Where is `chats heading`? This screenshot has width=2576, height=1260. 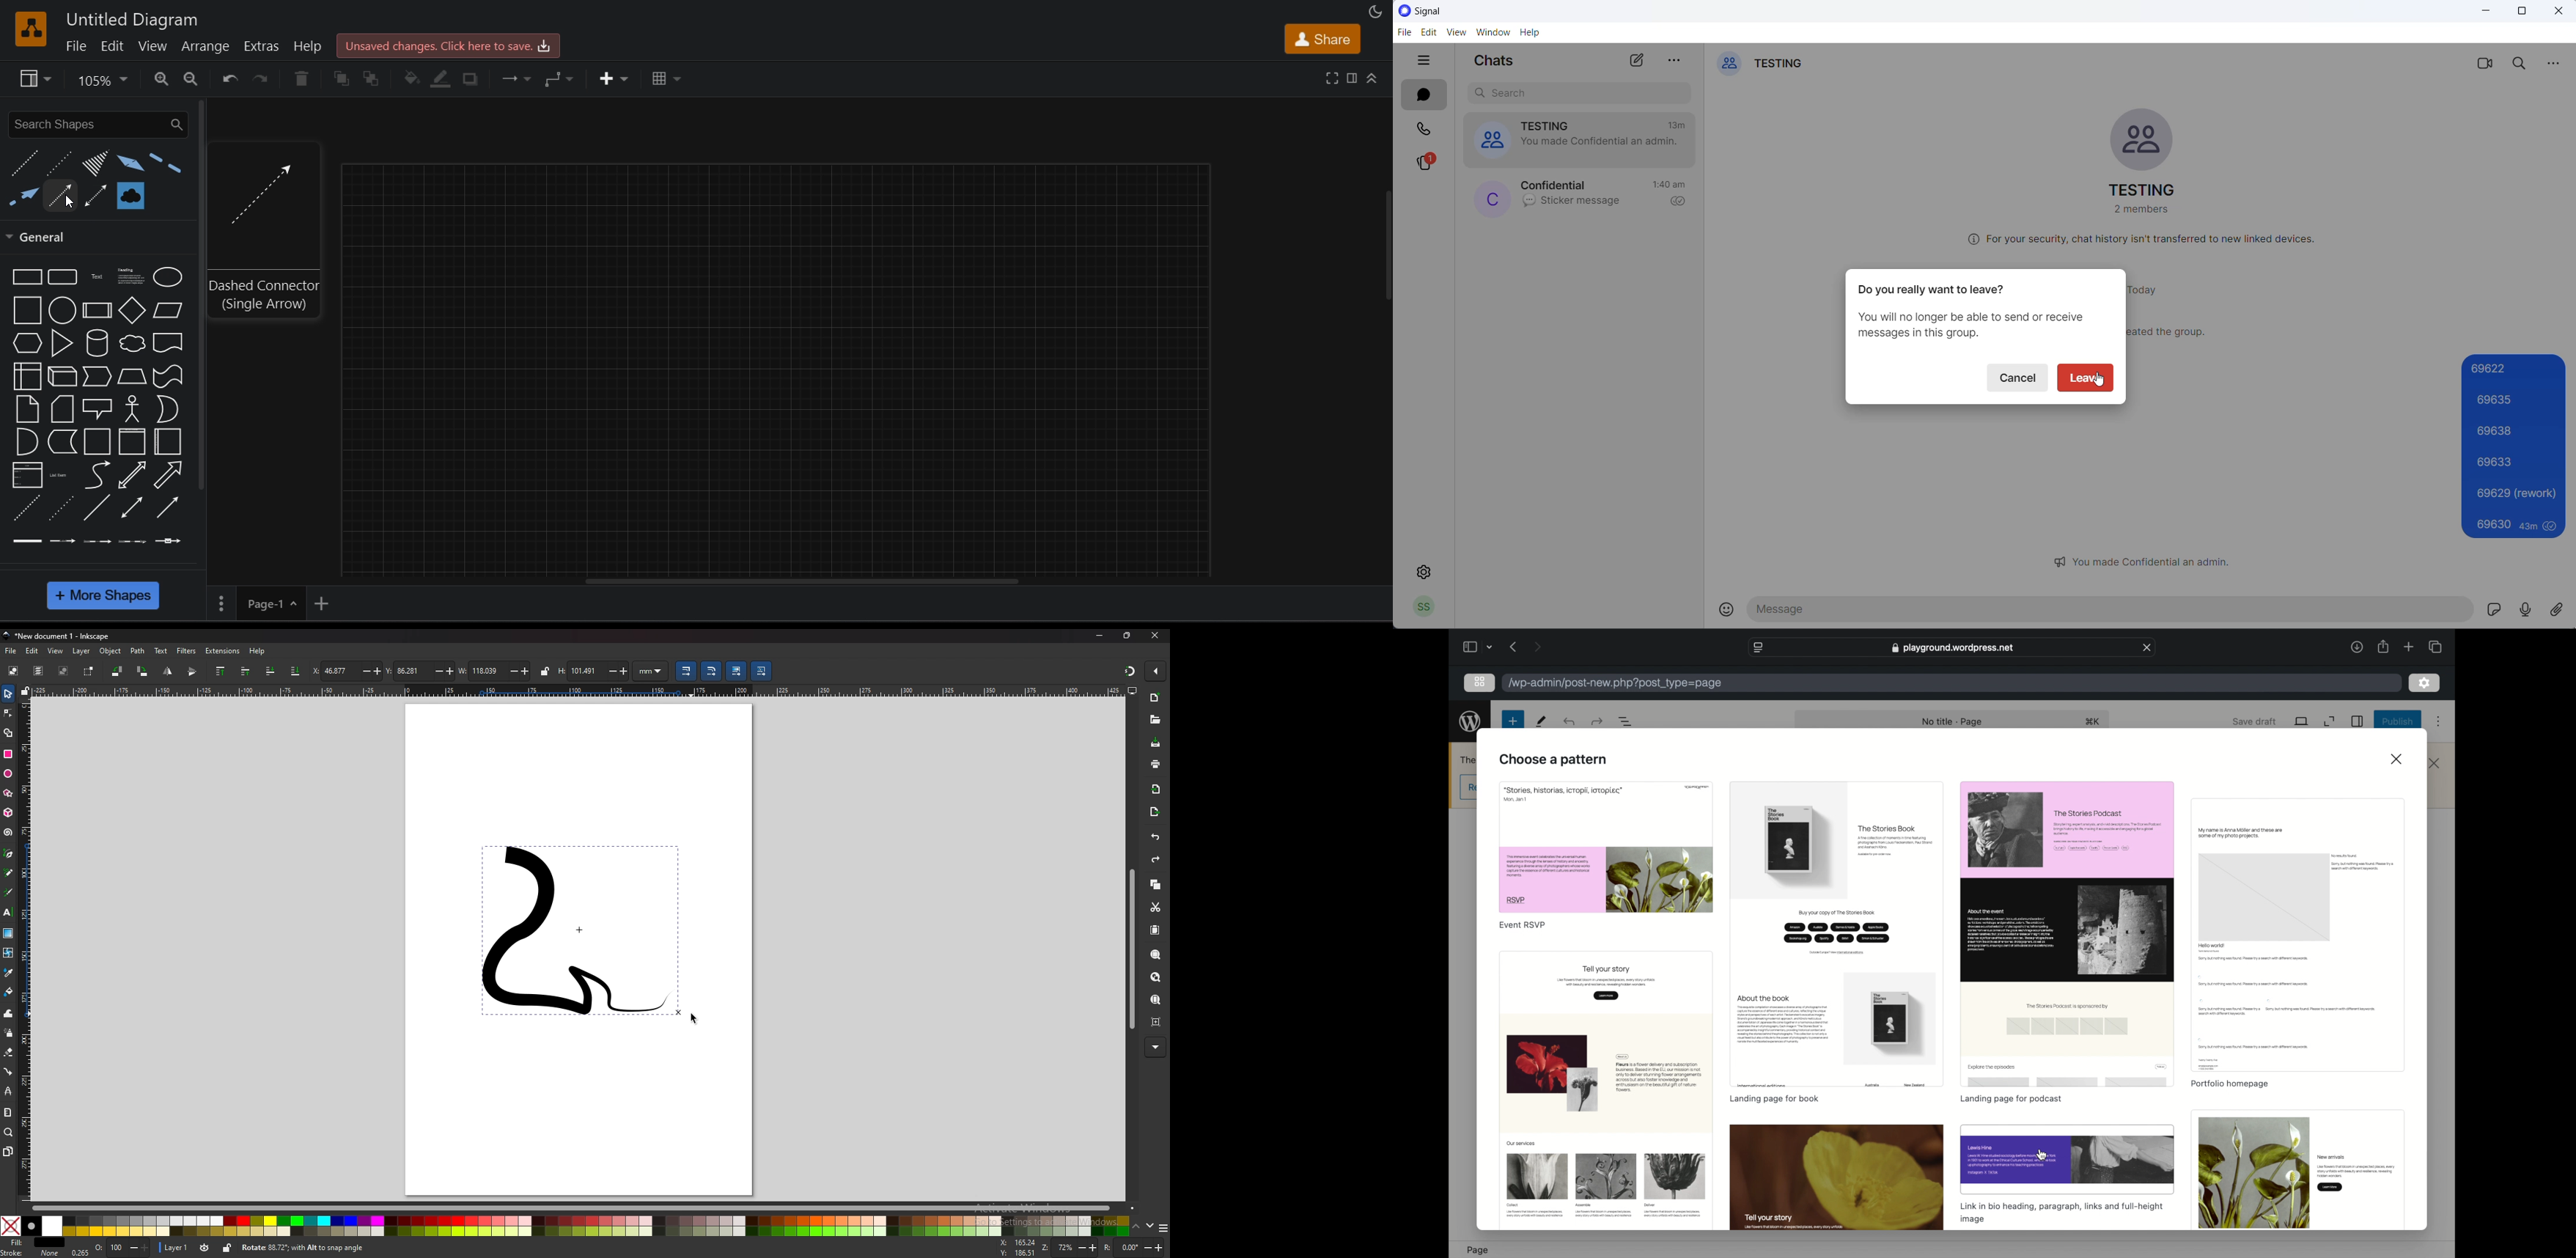 chats heading is located at coordinates (1498, 63).